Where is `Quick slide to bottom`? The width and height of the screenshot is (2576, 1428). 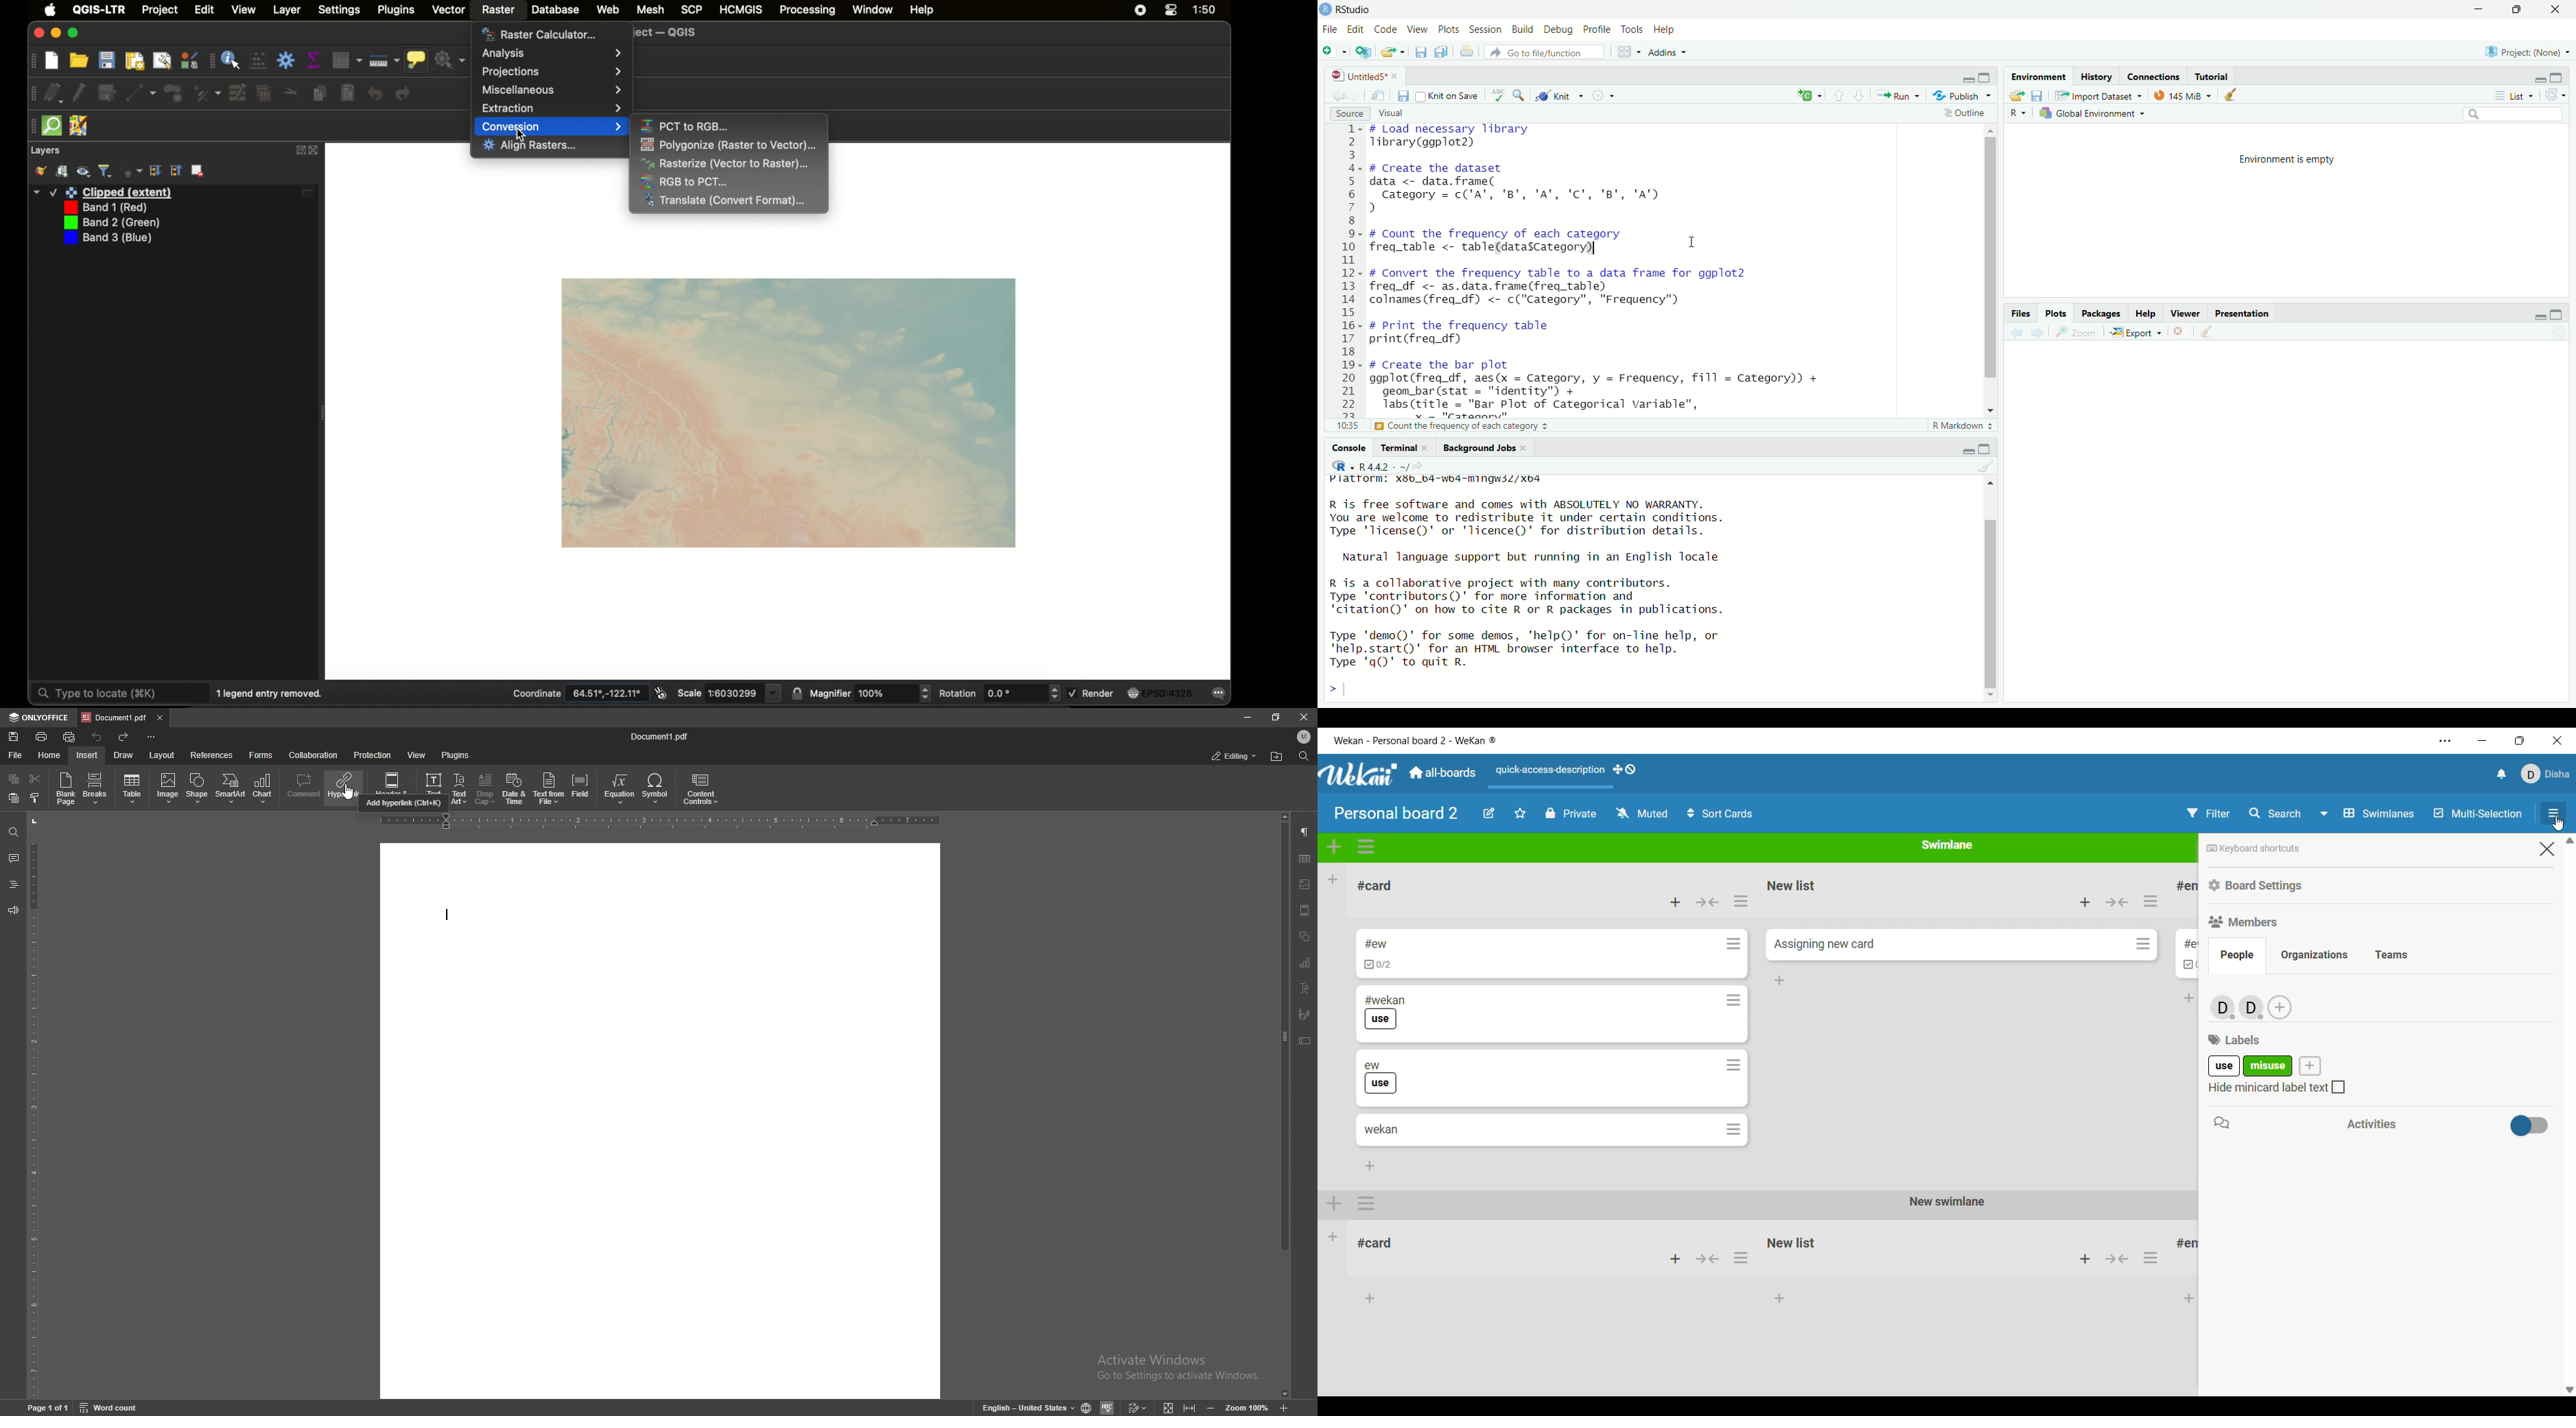 Quick slide to bottom is located at coordinates (2571, 1390).